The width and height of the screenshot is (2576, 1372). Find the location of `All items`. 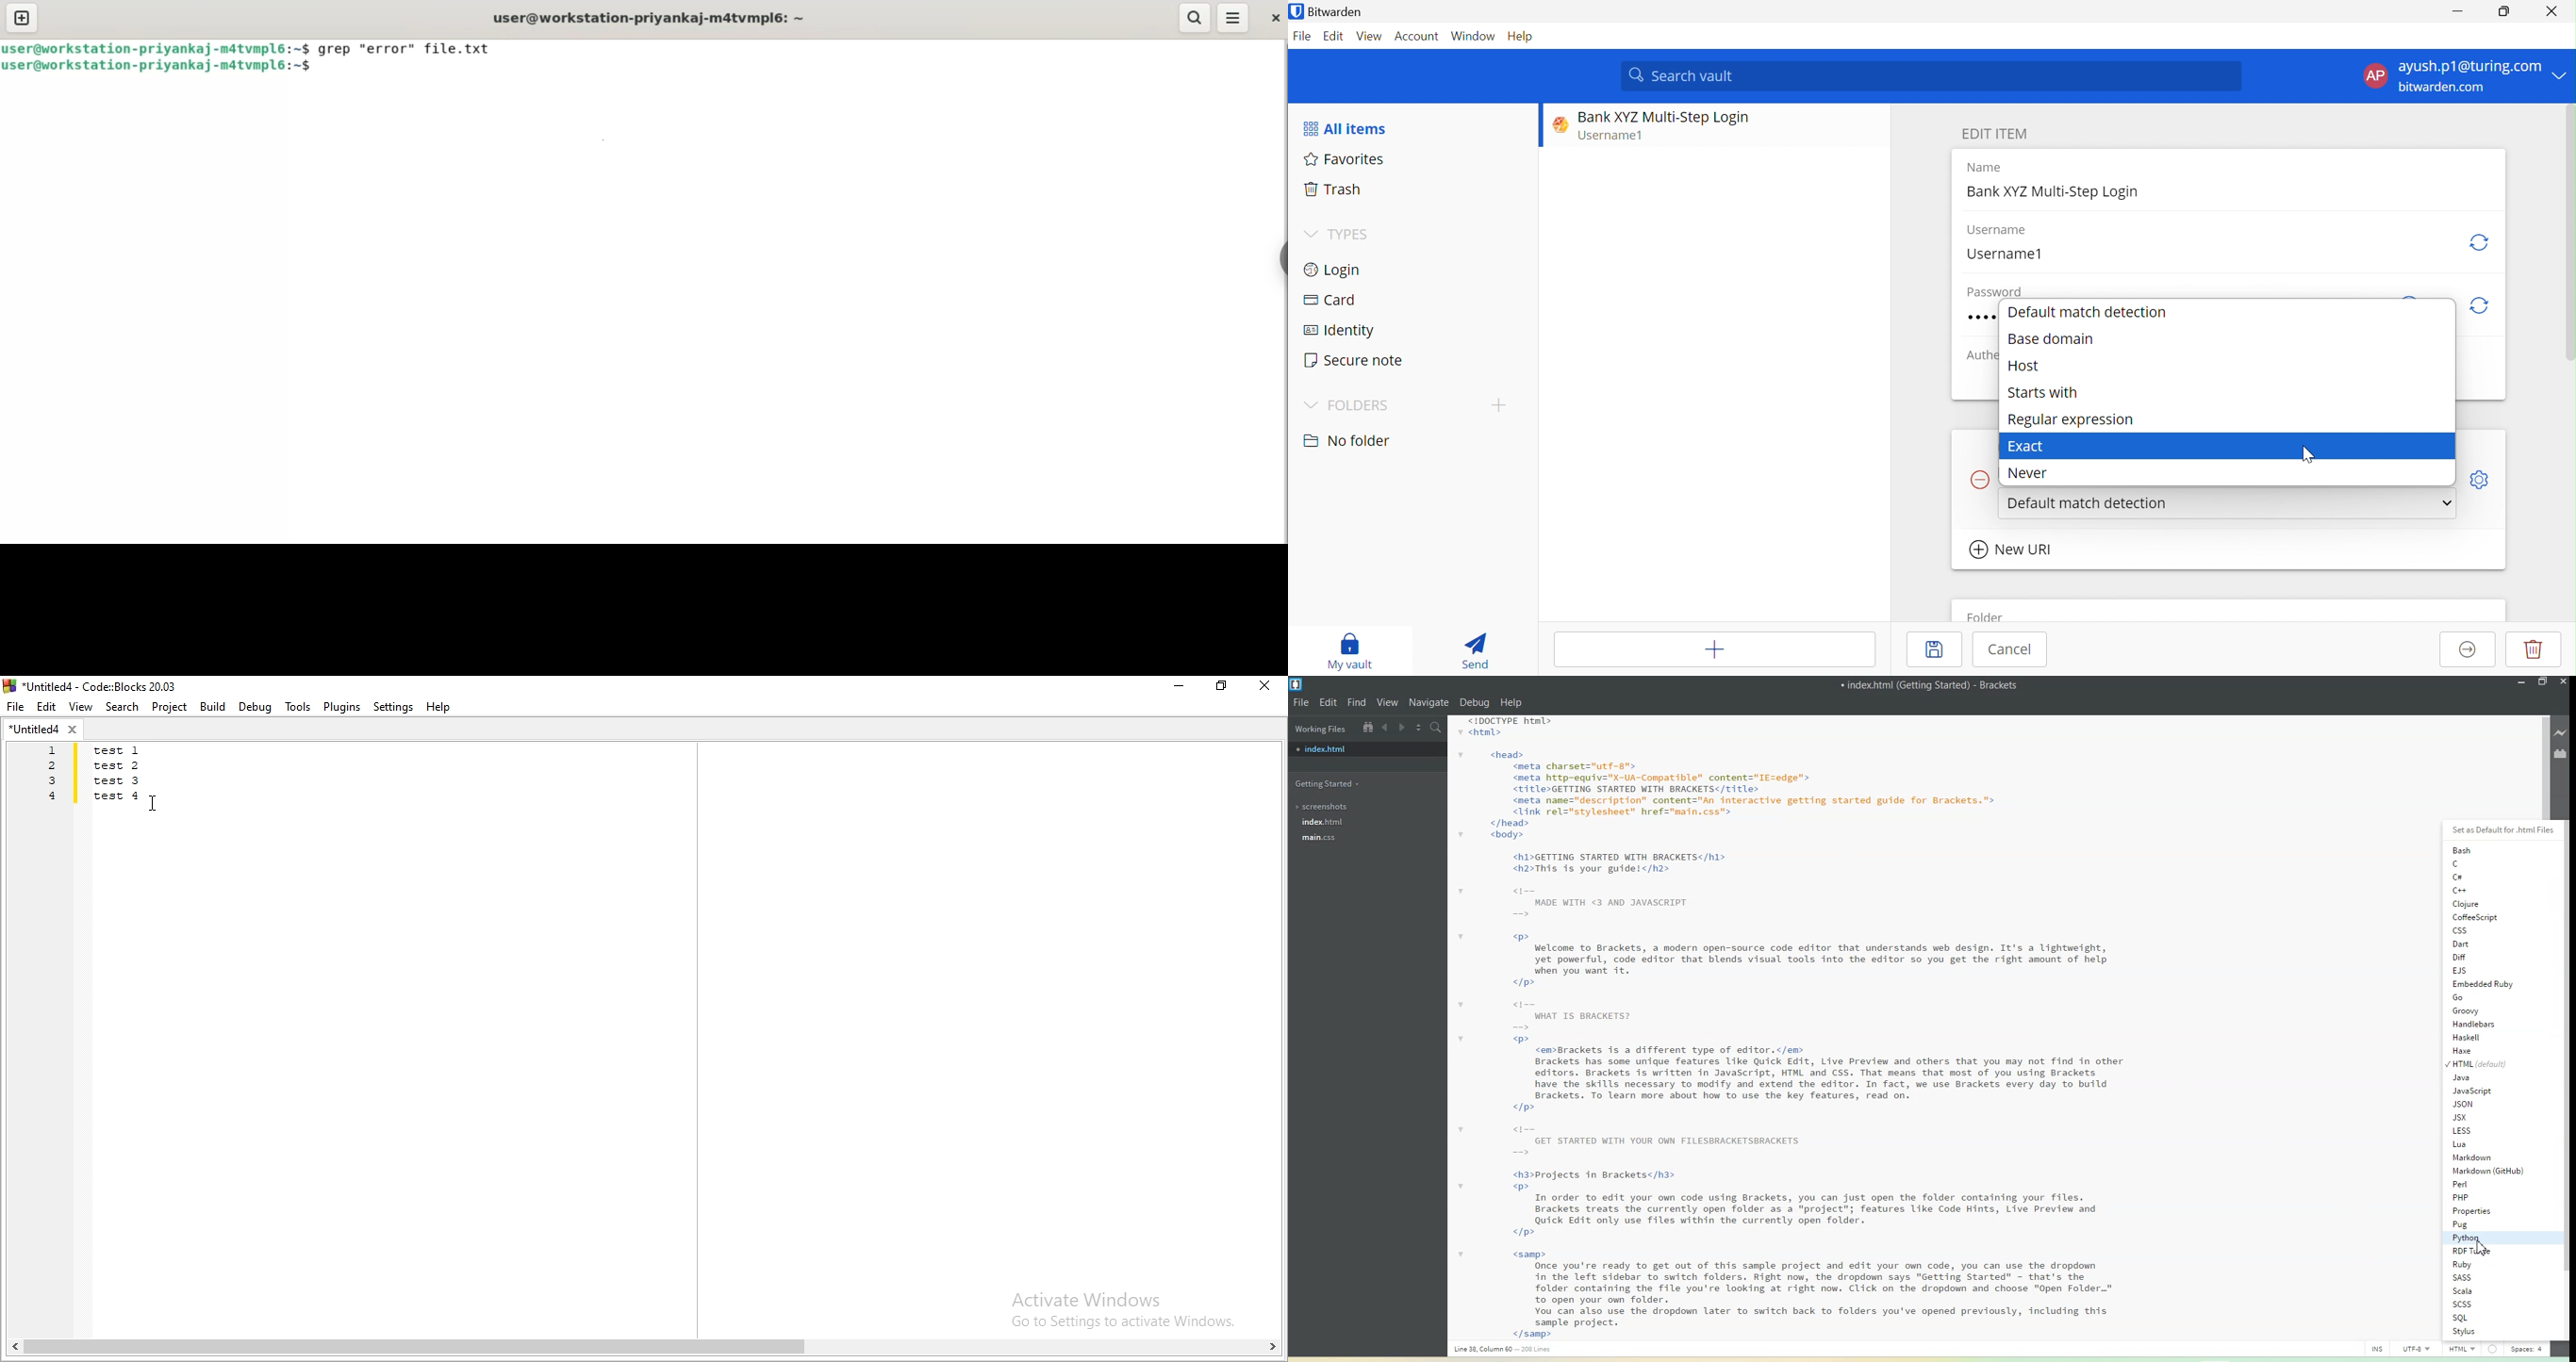

All items is located at coordinates (1344, 130).